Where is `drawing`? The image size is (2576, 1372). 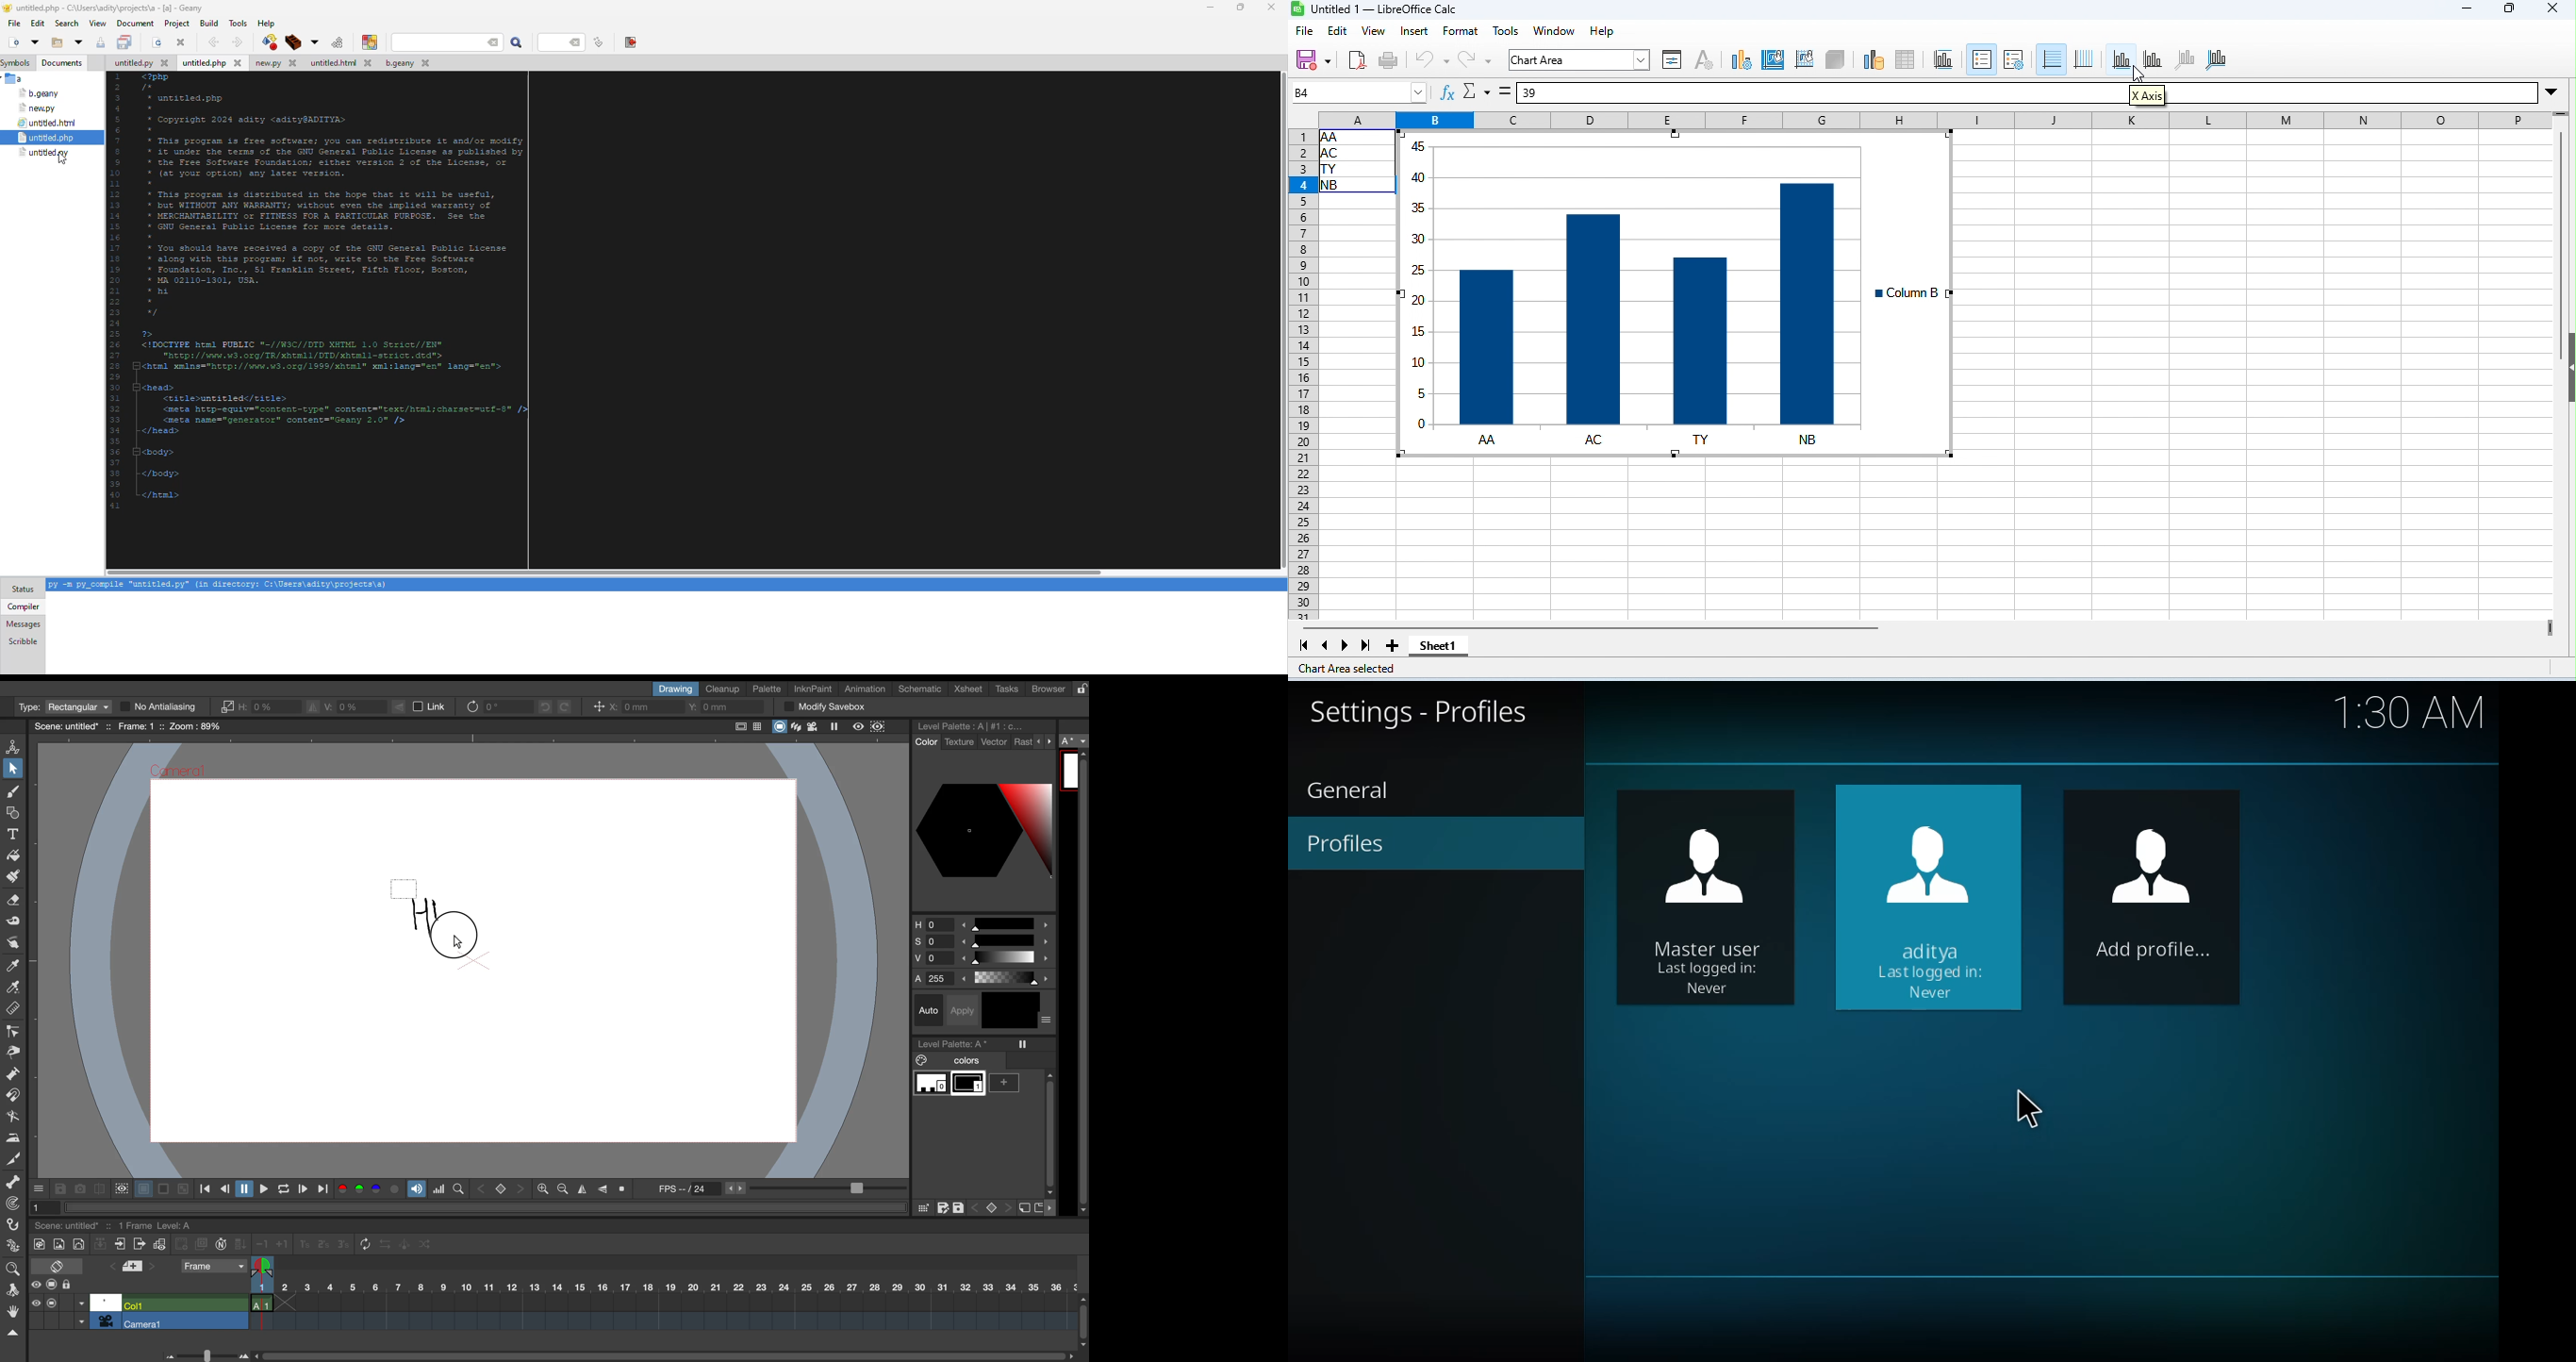 drawing is located at coordinates (674, 689).